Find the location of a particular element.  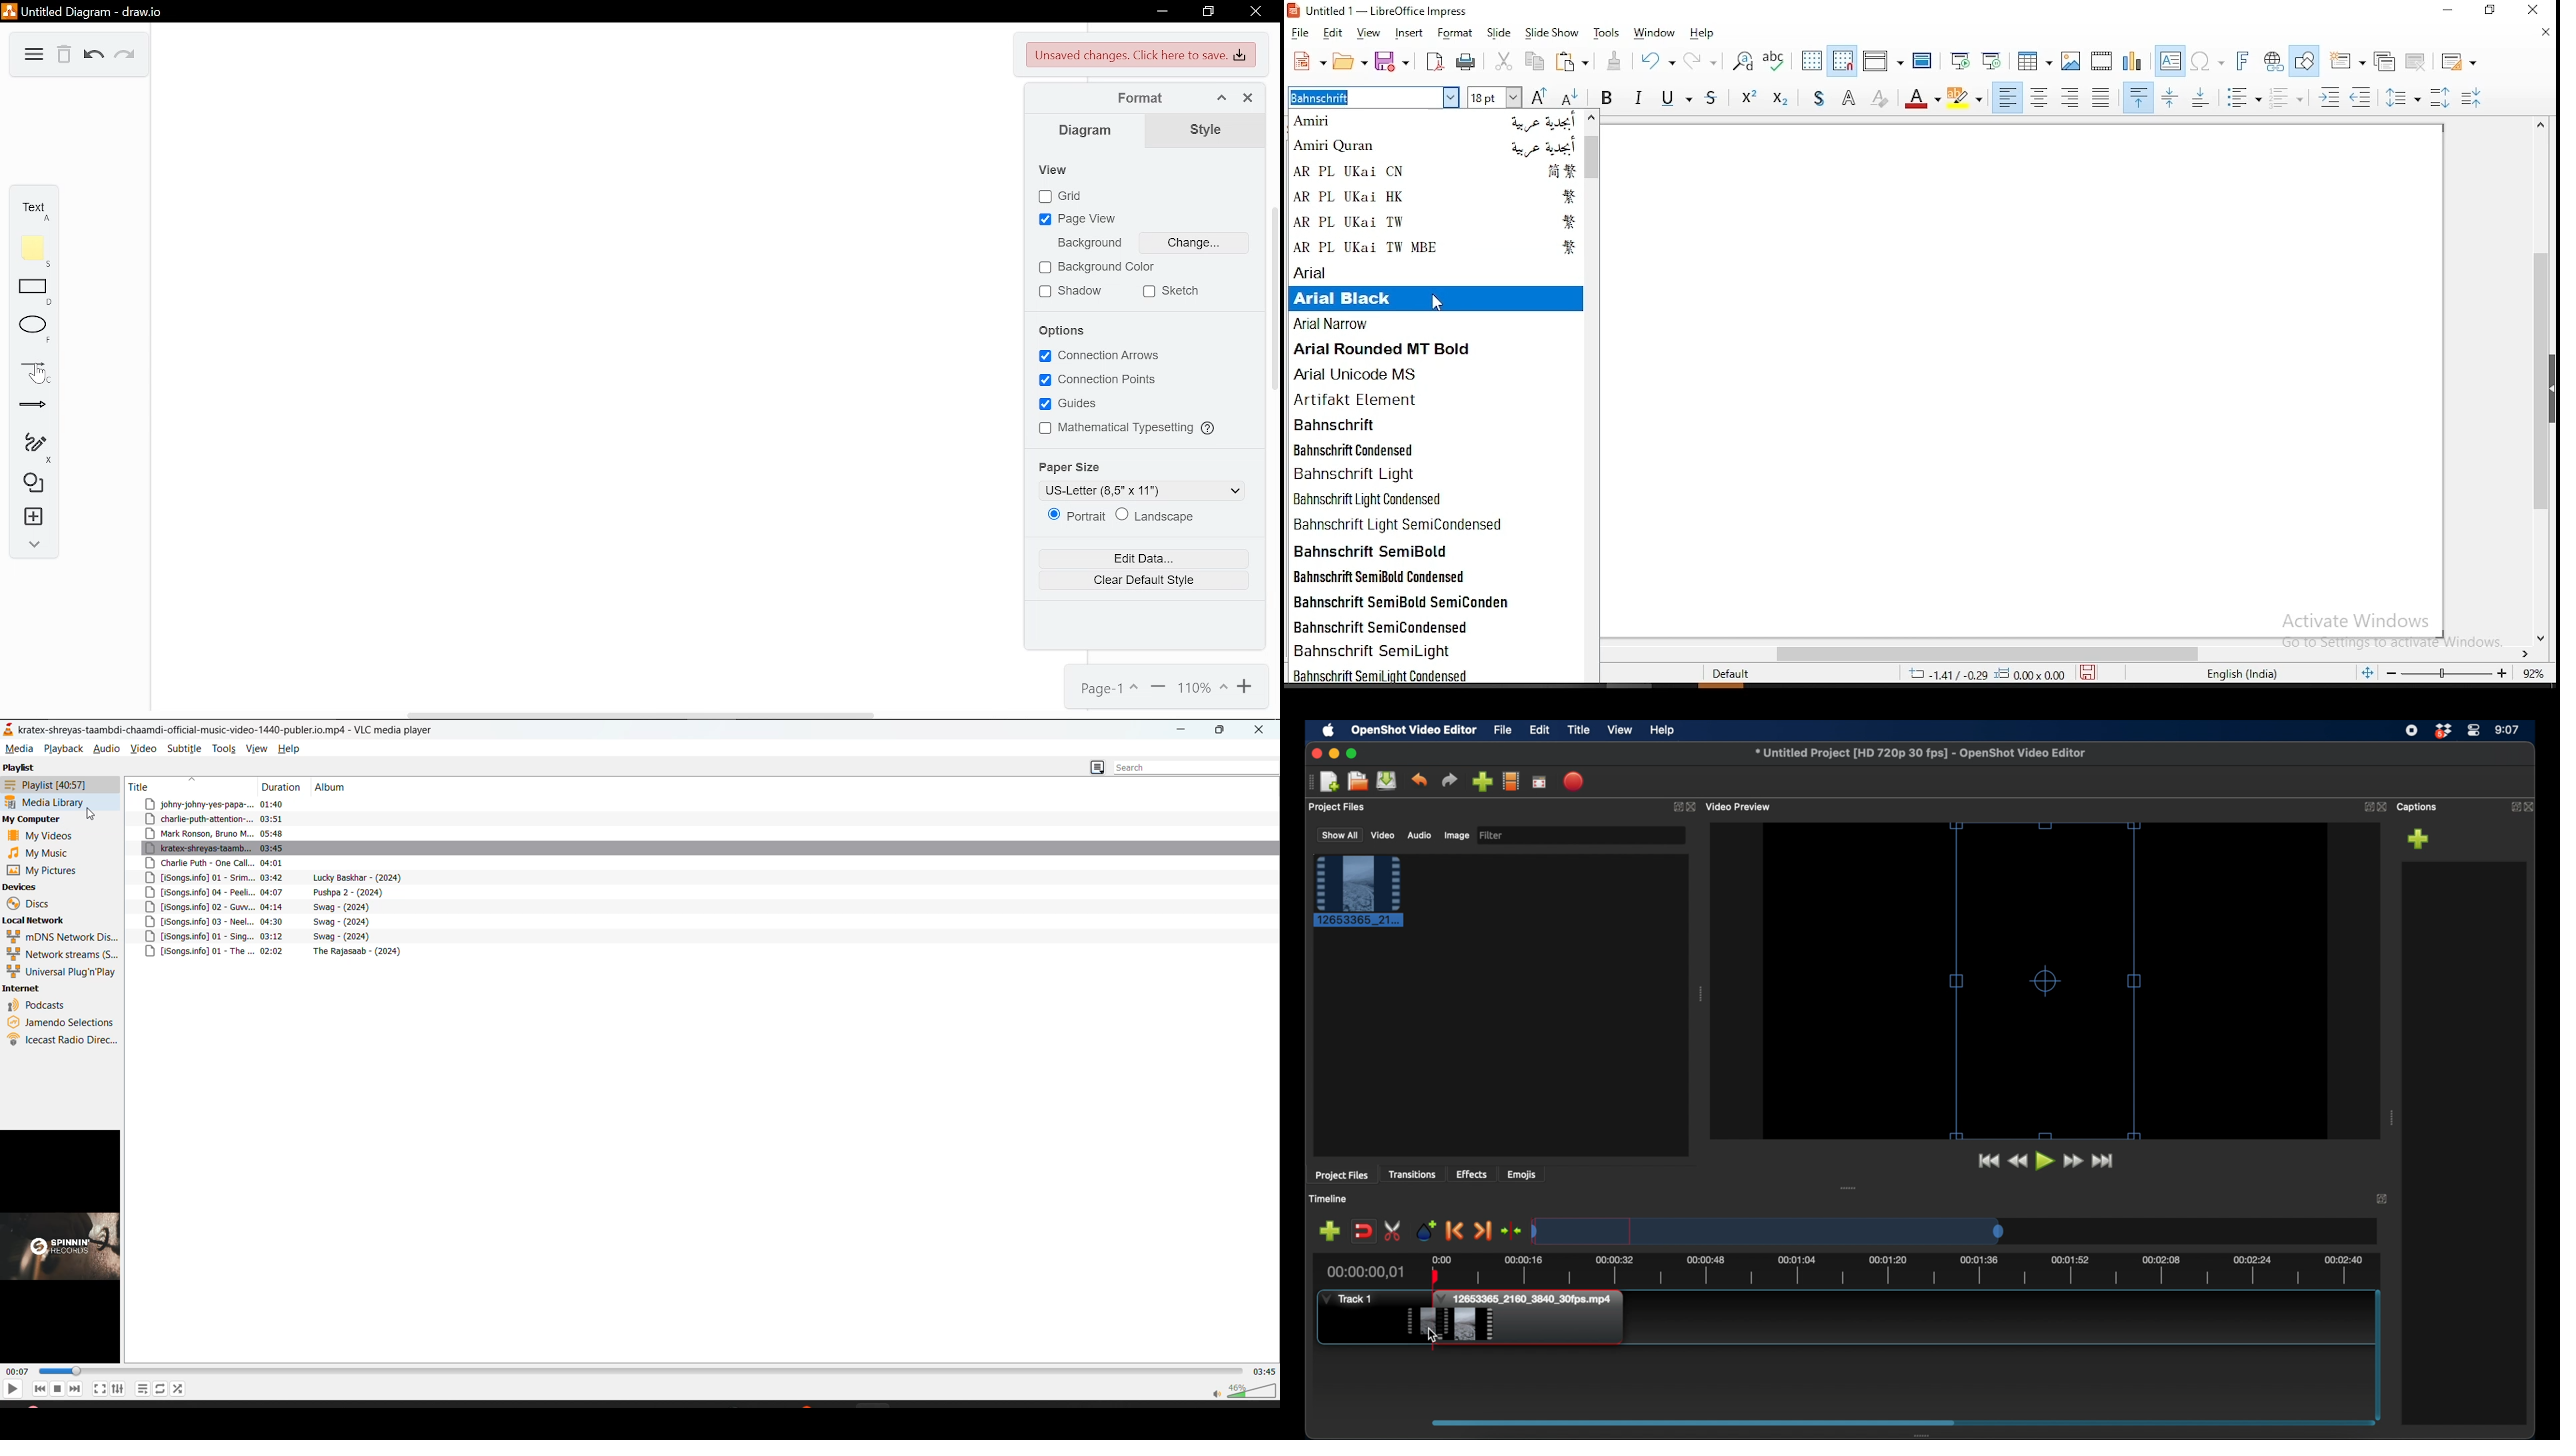

increase font size is located at coordinates (1539, 96).